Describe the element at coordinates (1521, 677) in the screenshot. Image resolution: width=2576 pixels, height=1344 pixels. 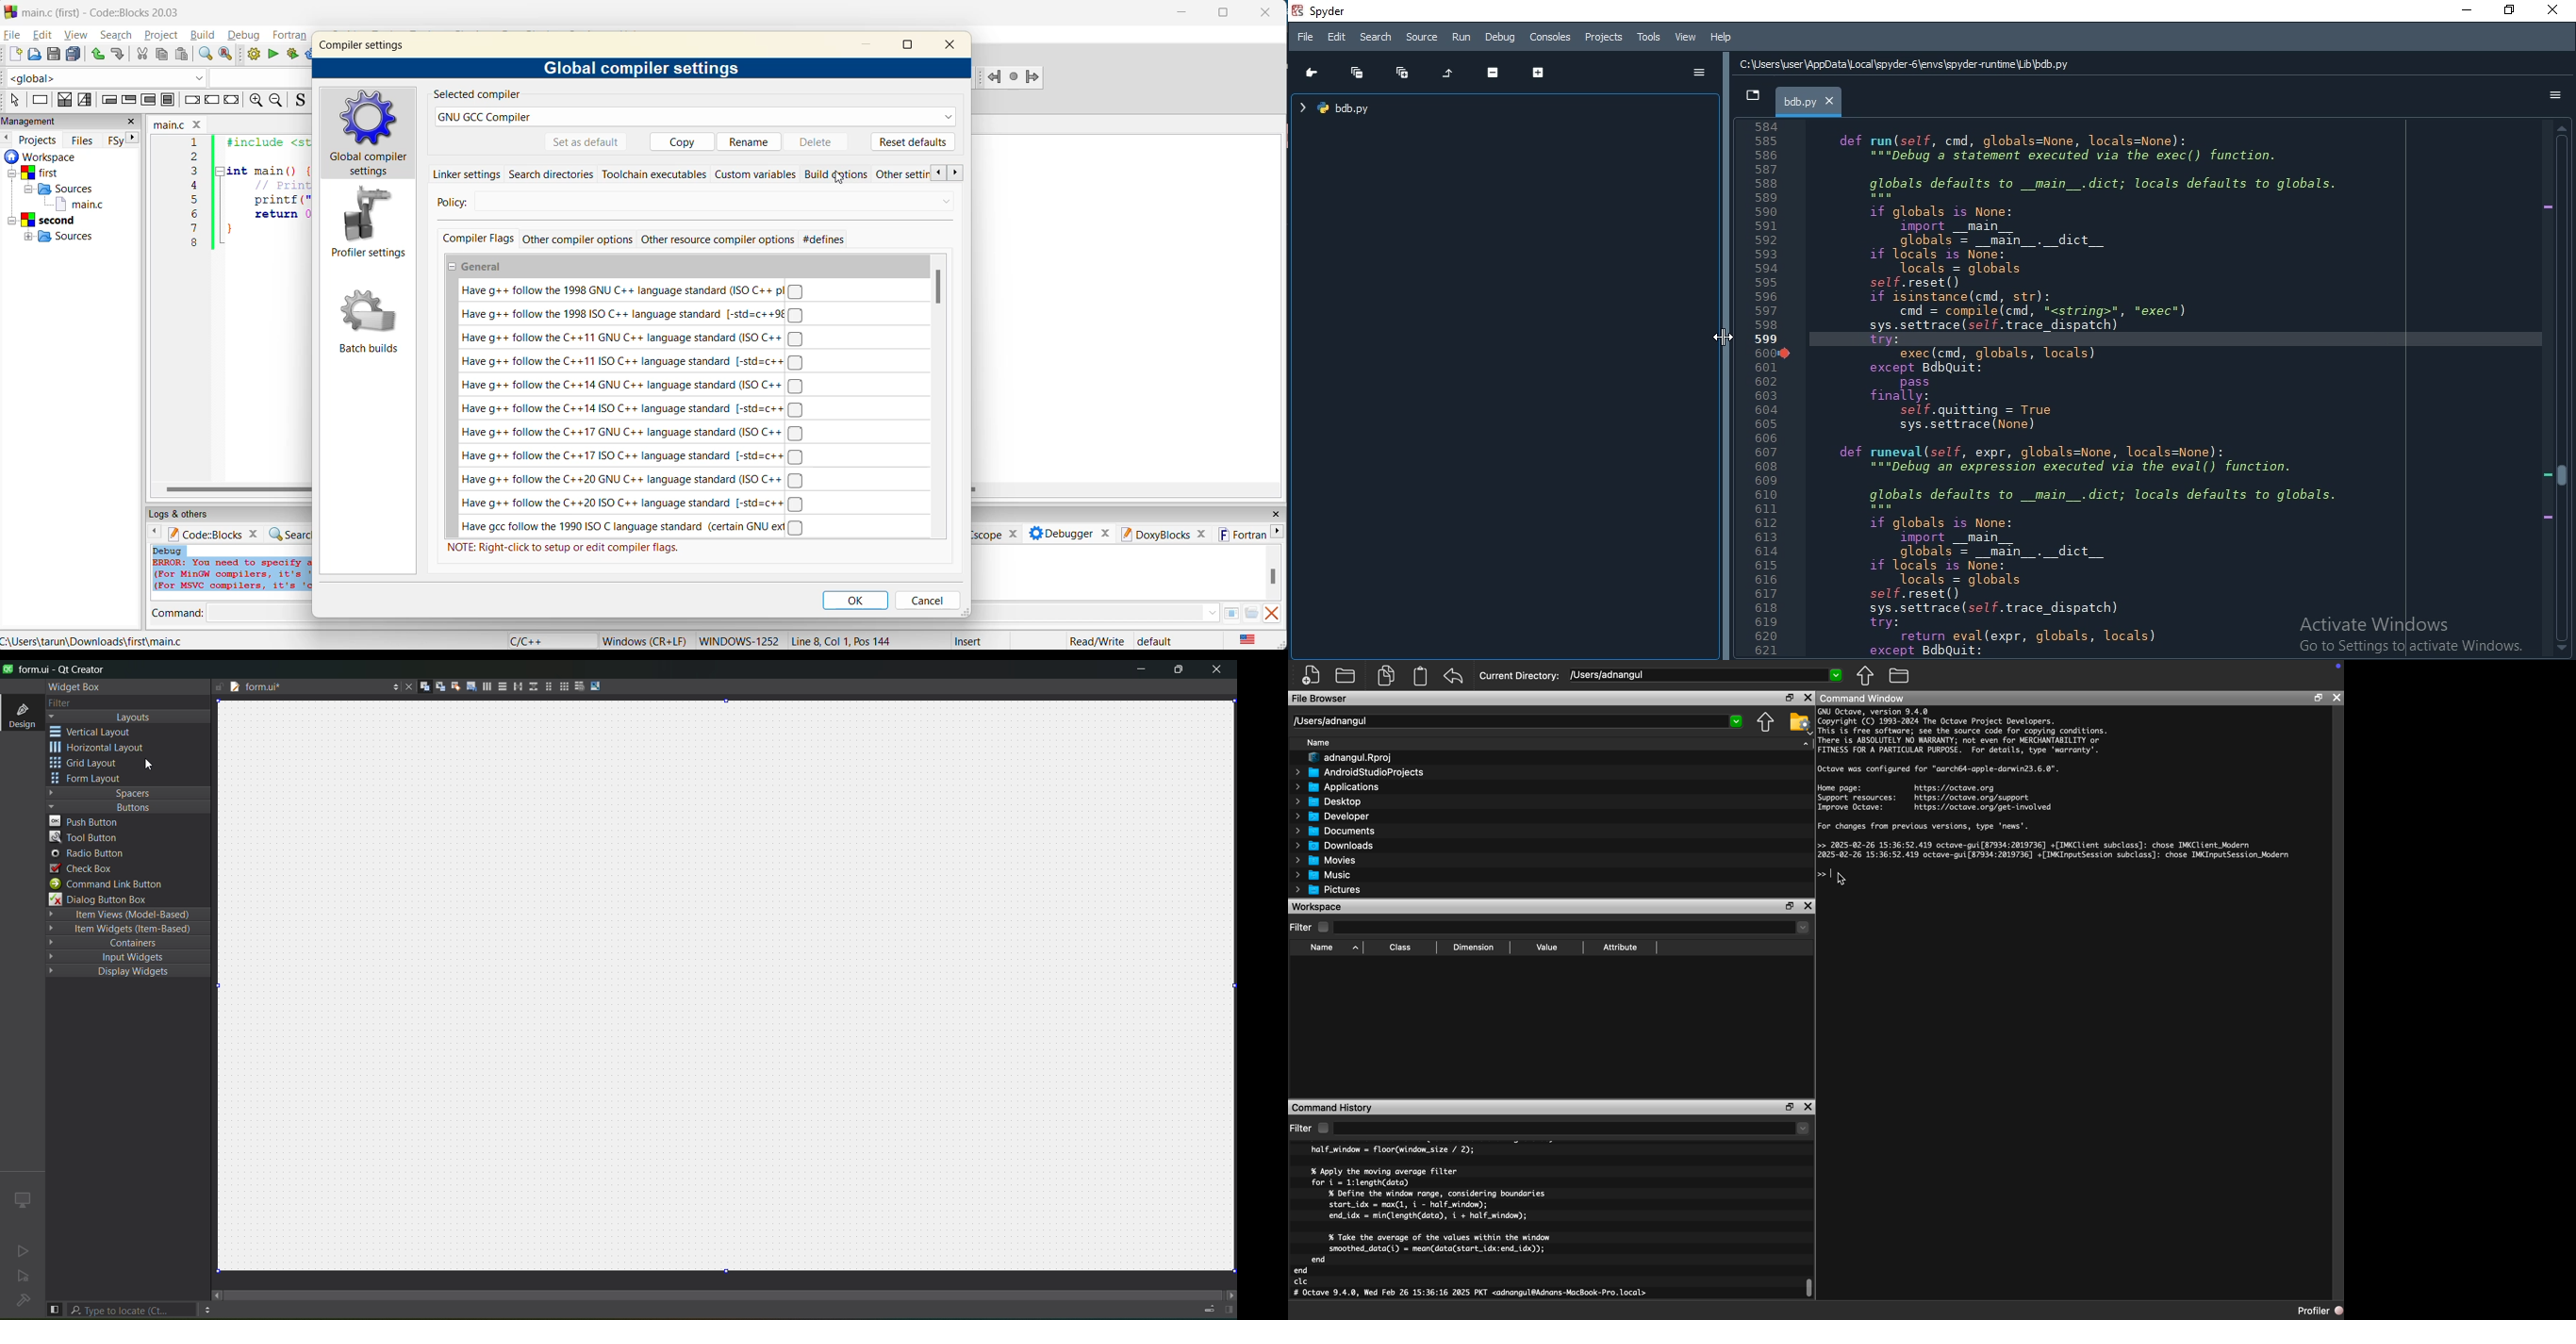
I see `Current Directory:` at that location.